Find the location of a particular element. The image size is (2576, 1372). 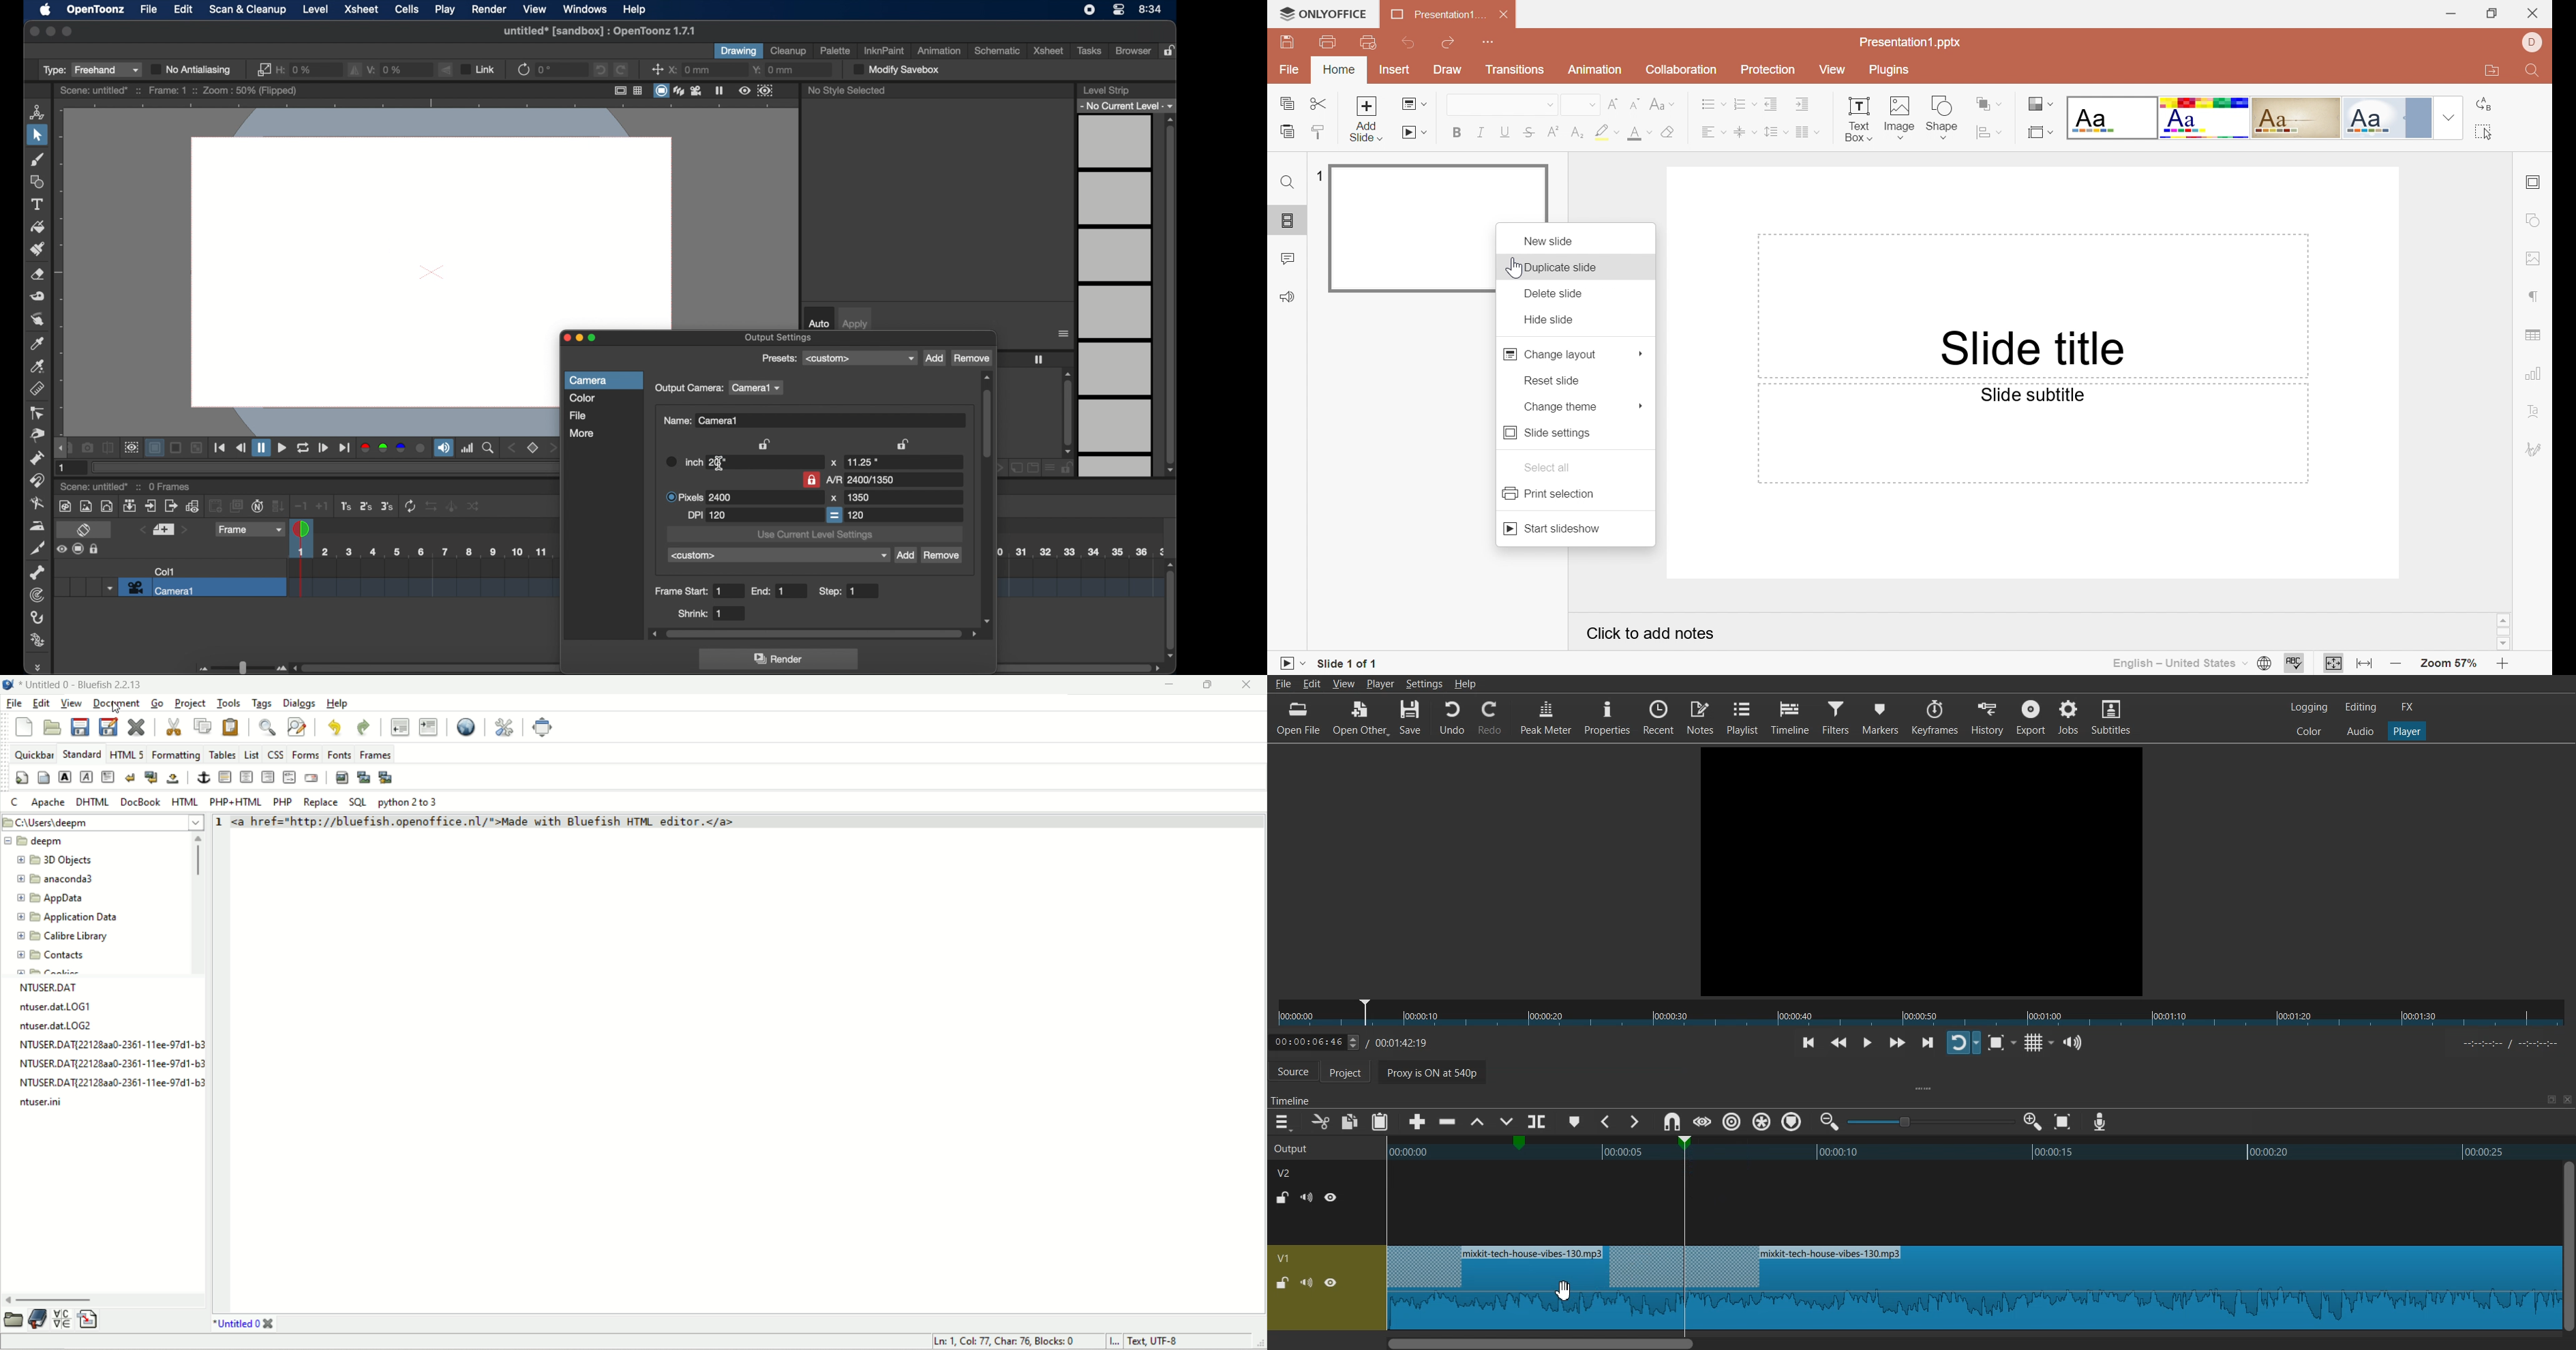

lock is located at coordinates (766, 444).